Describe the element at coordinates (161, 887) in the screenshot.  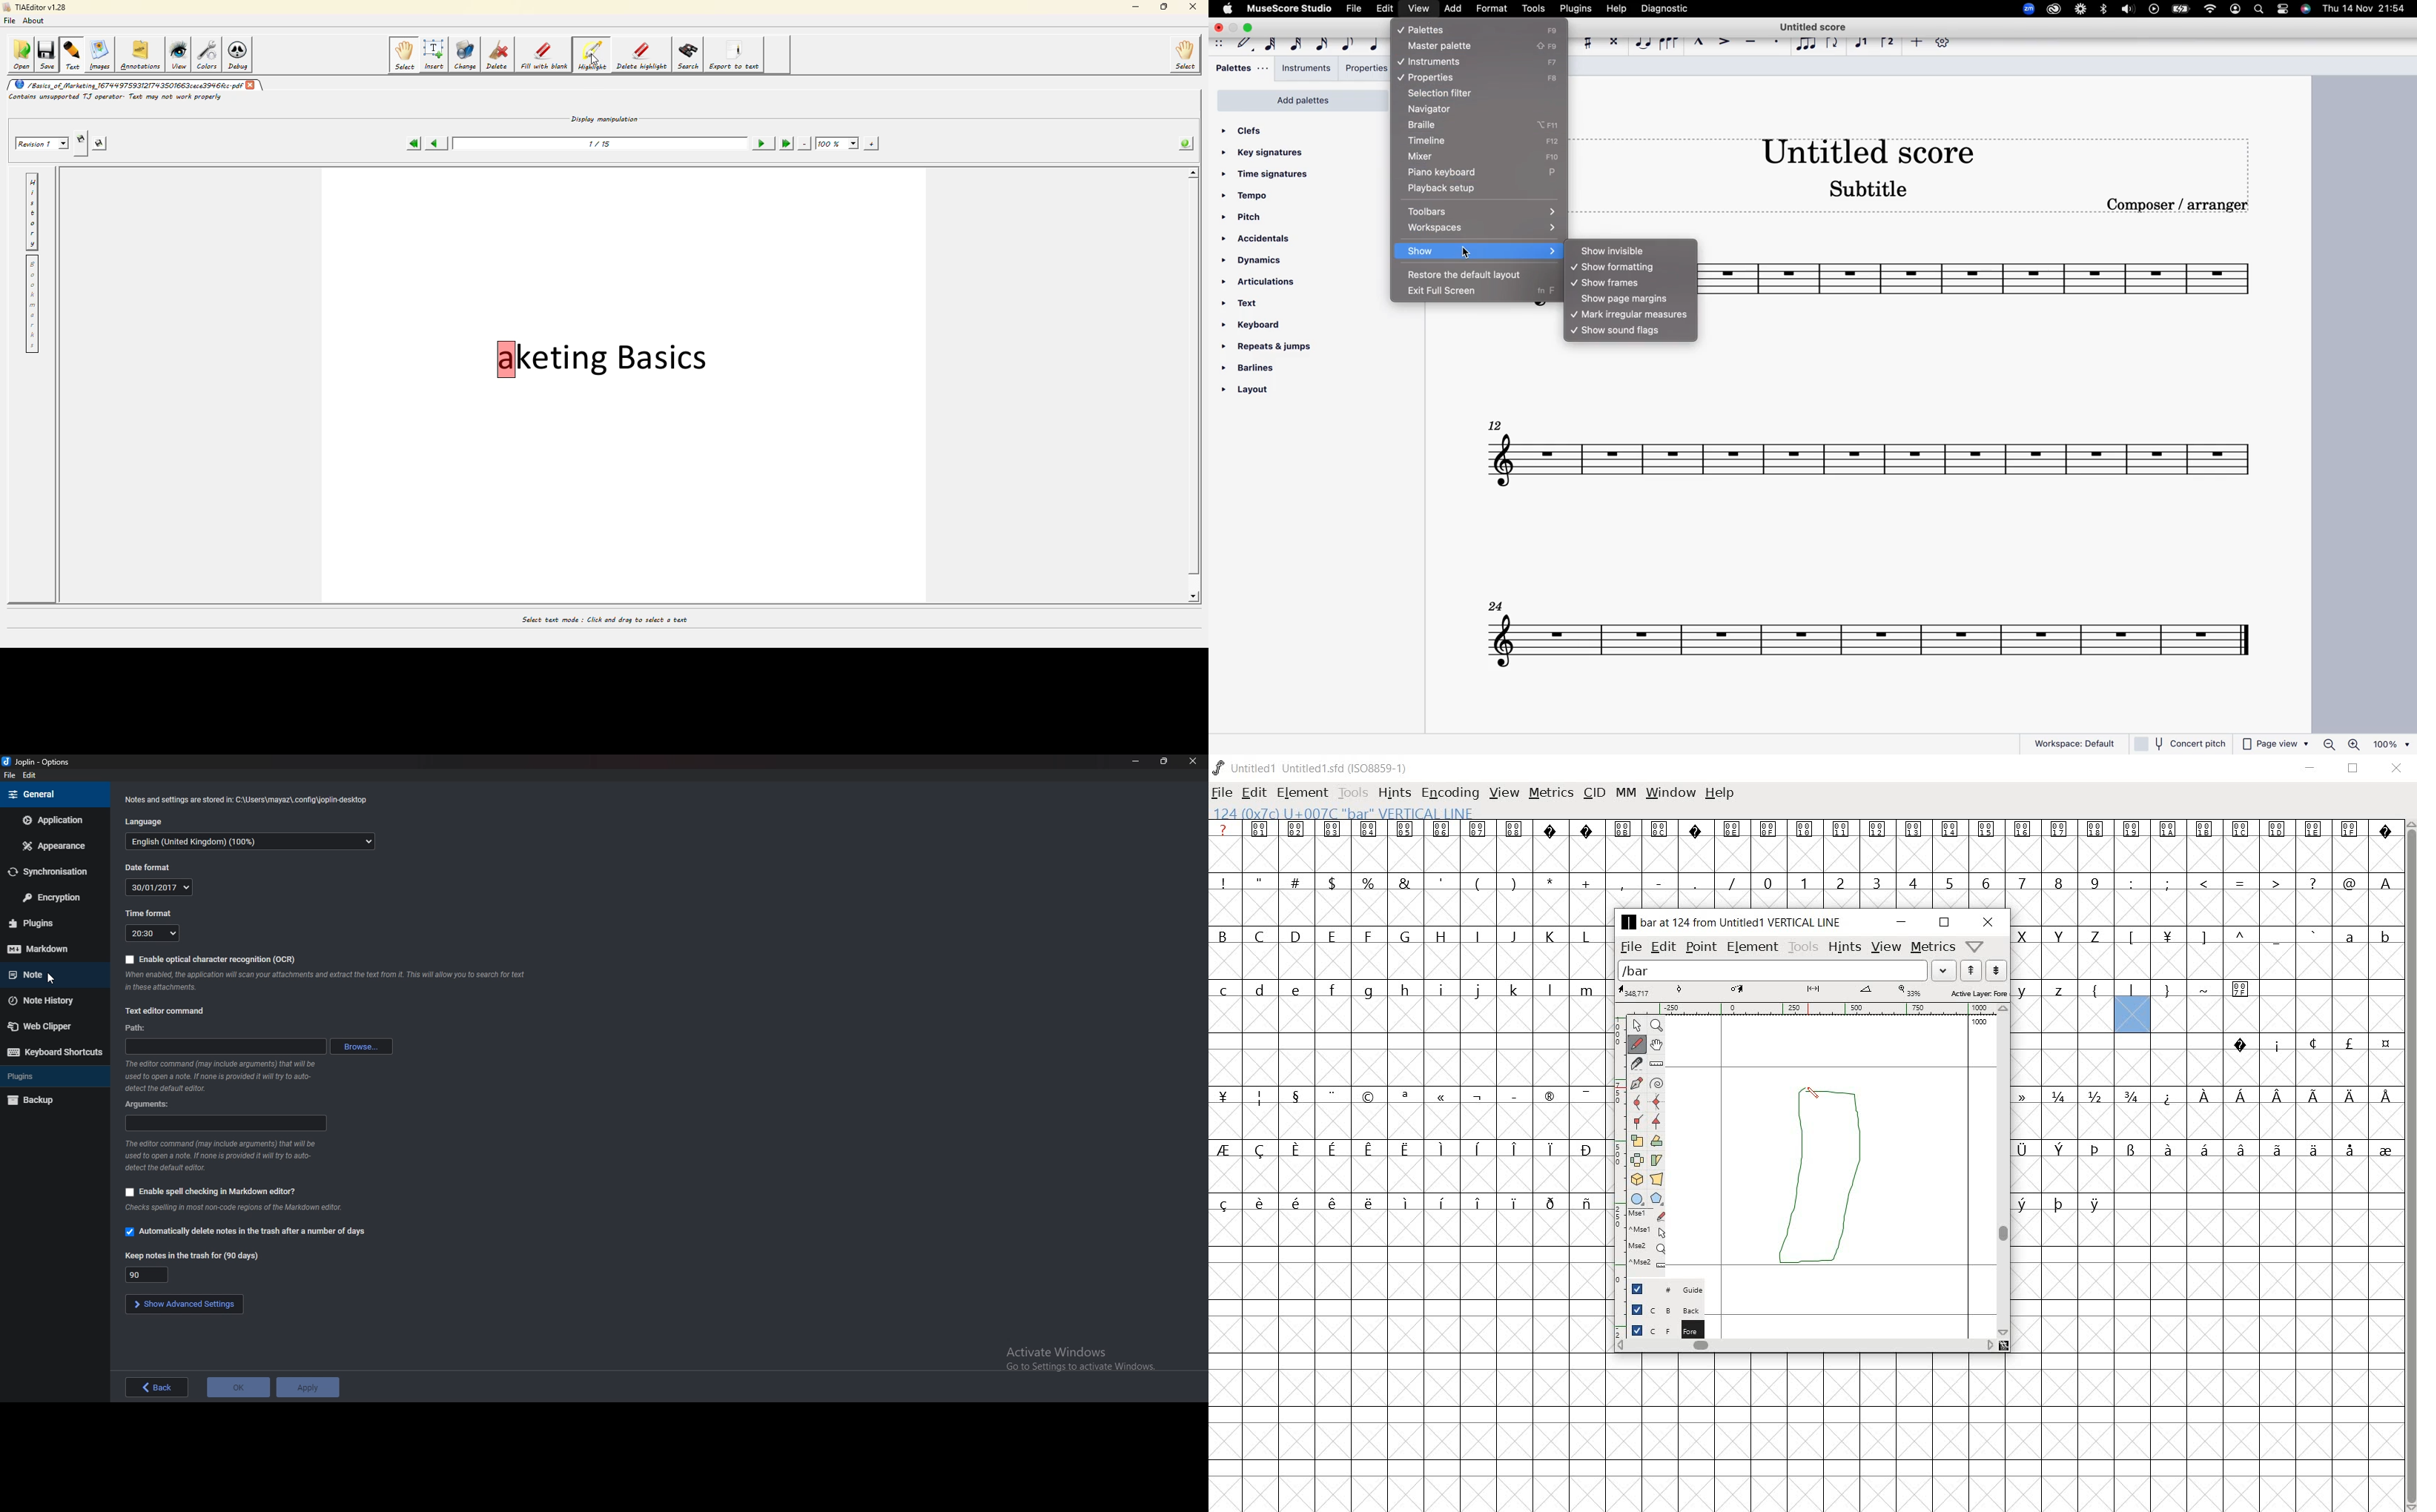
I see `Date format` at that location.